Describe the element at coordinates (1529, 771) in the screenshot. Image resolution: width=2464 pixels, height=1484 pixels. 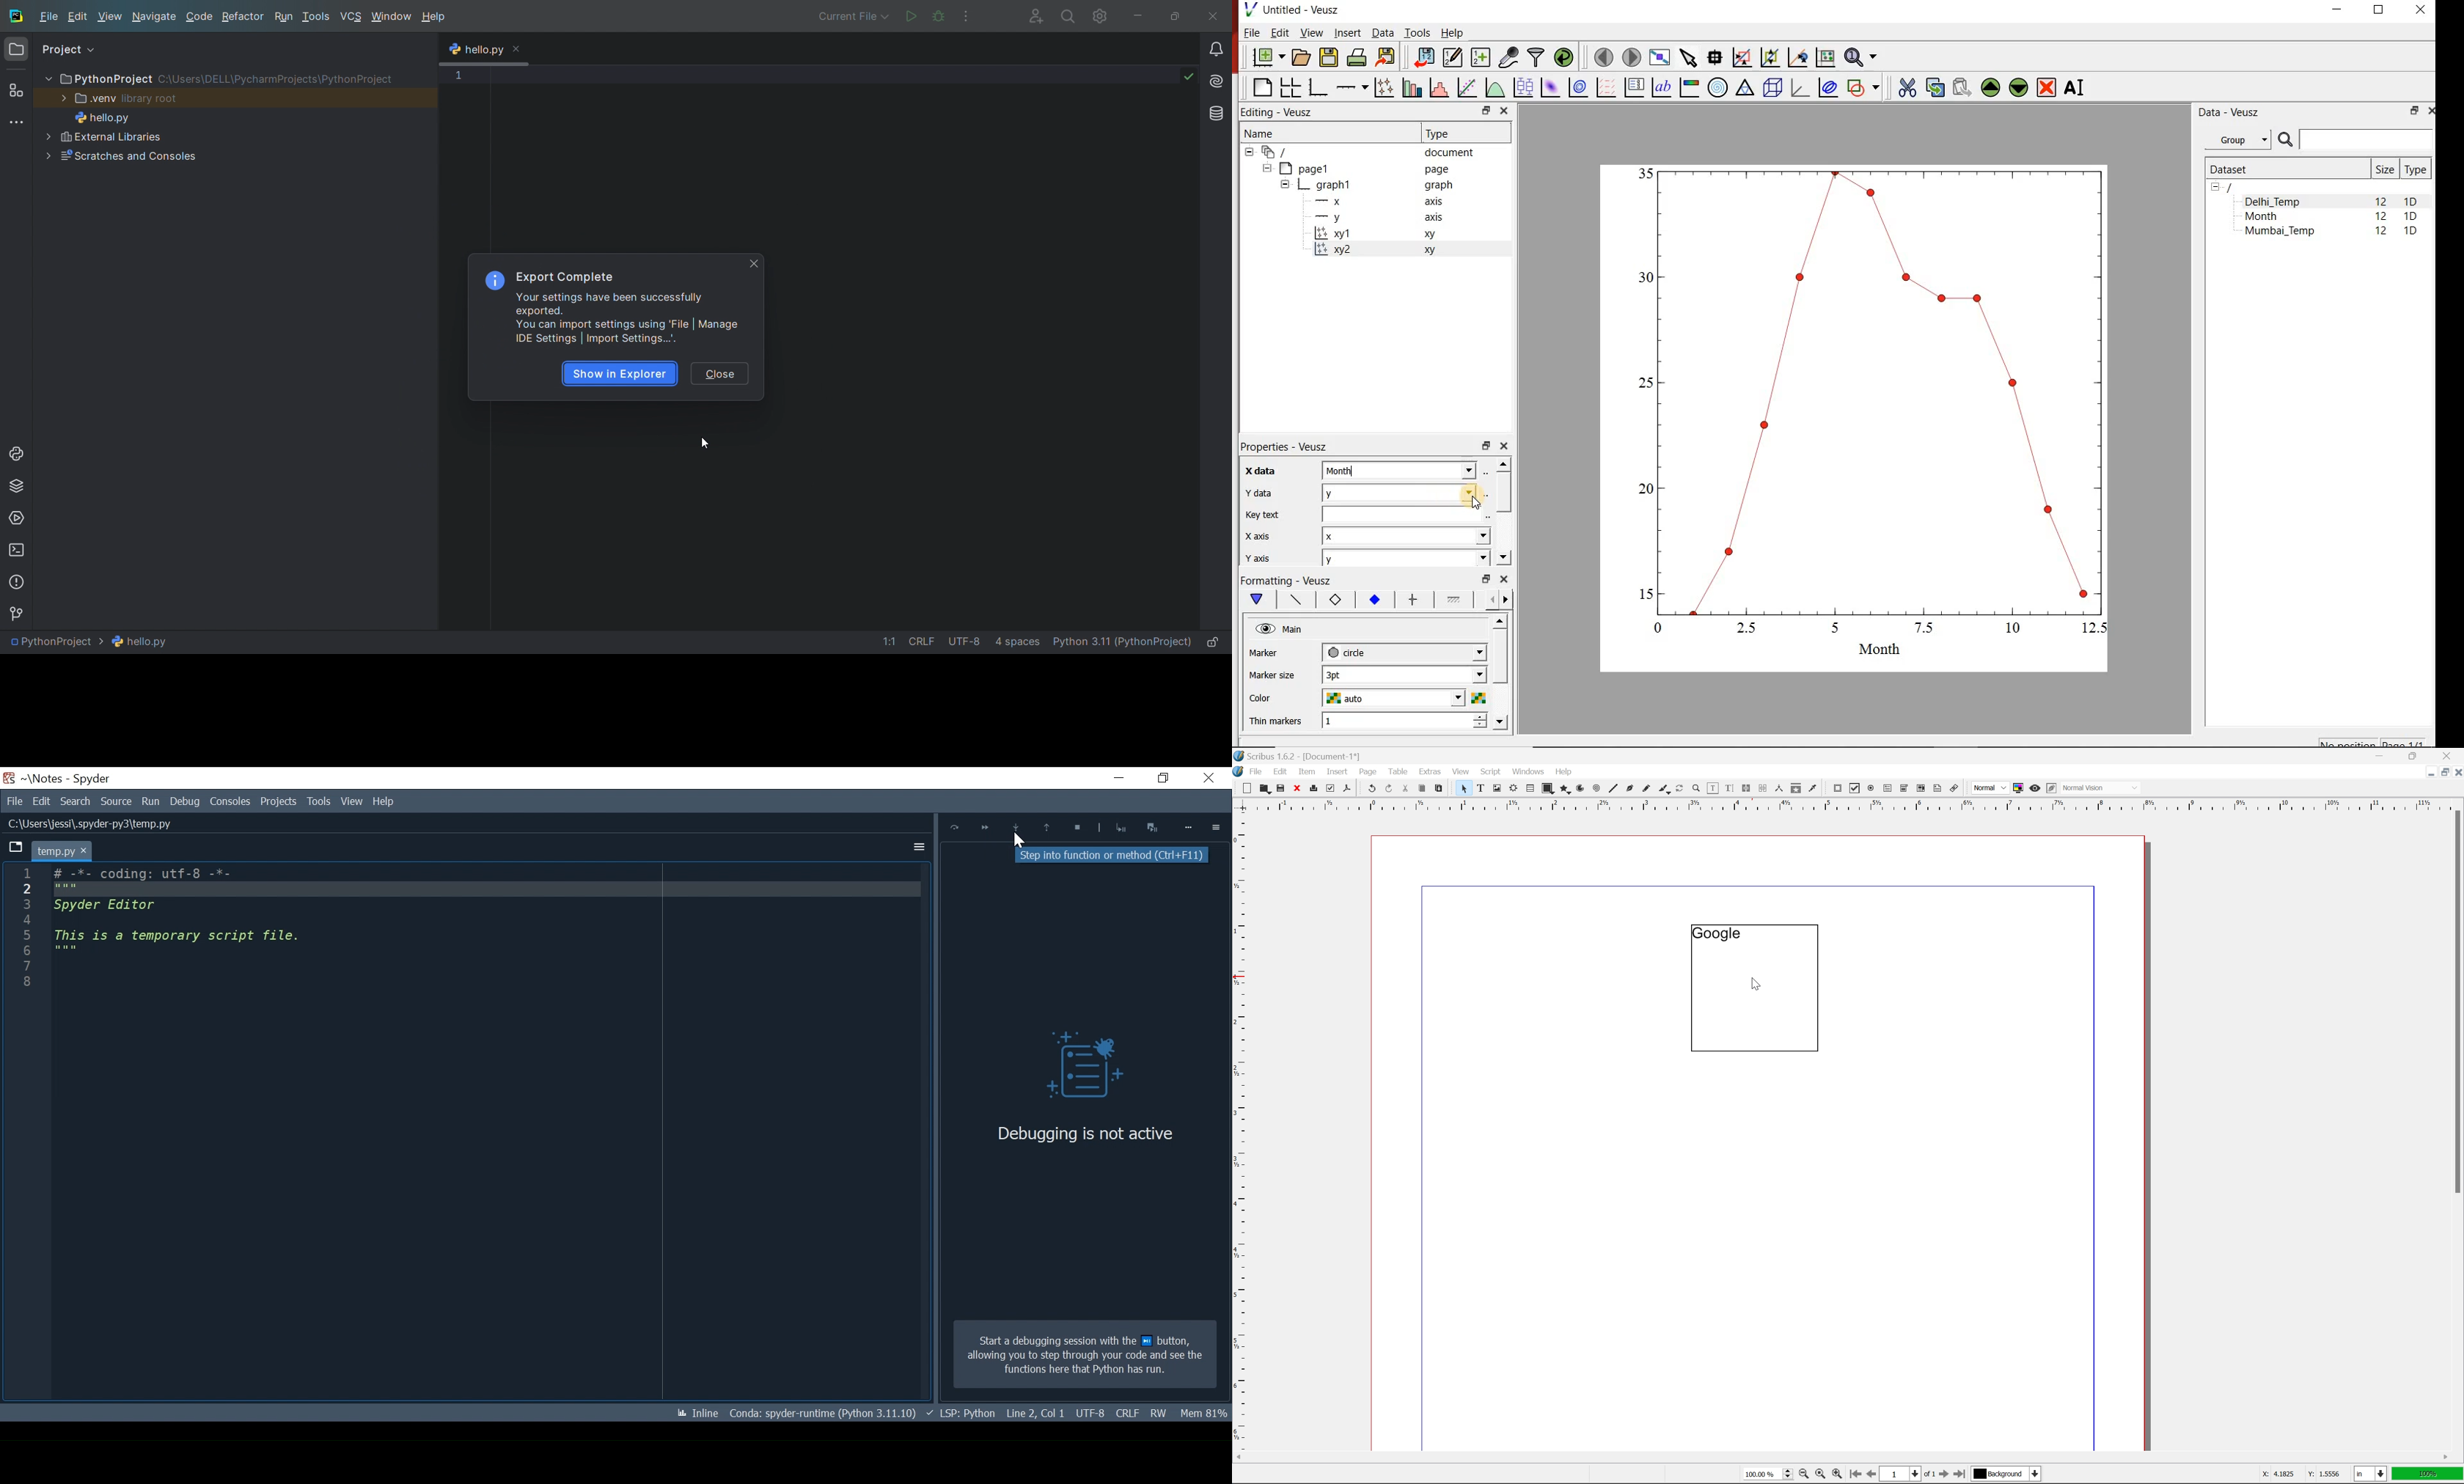
I see `windows` at that location.